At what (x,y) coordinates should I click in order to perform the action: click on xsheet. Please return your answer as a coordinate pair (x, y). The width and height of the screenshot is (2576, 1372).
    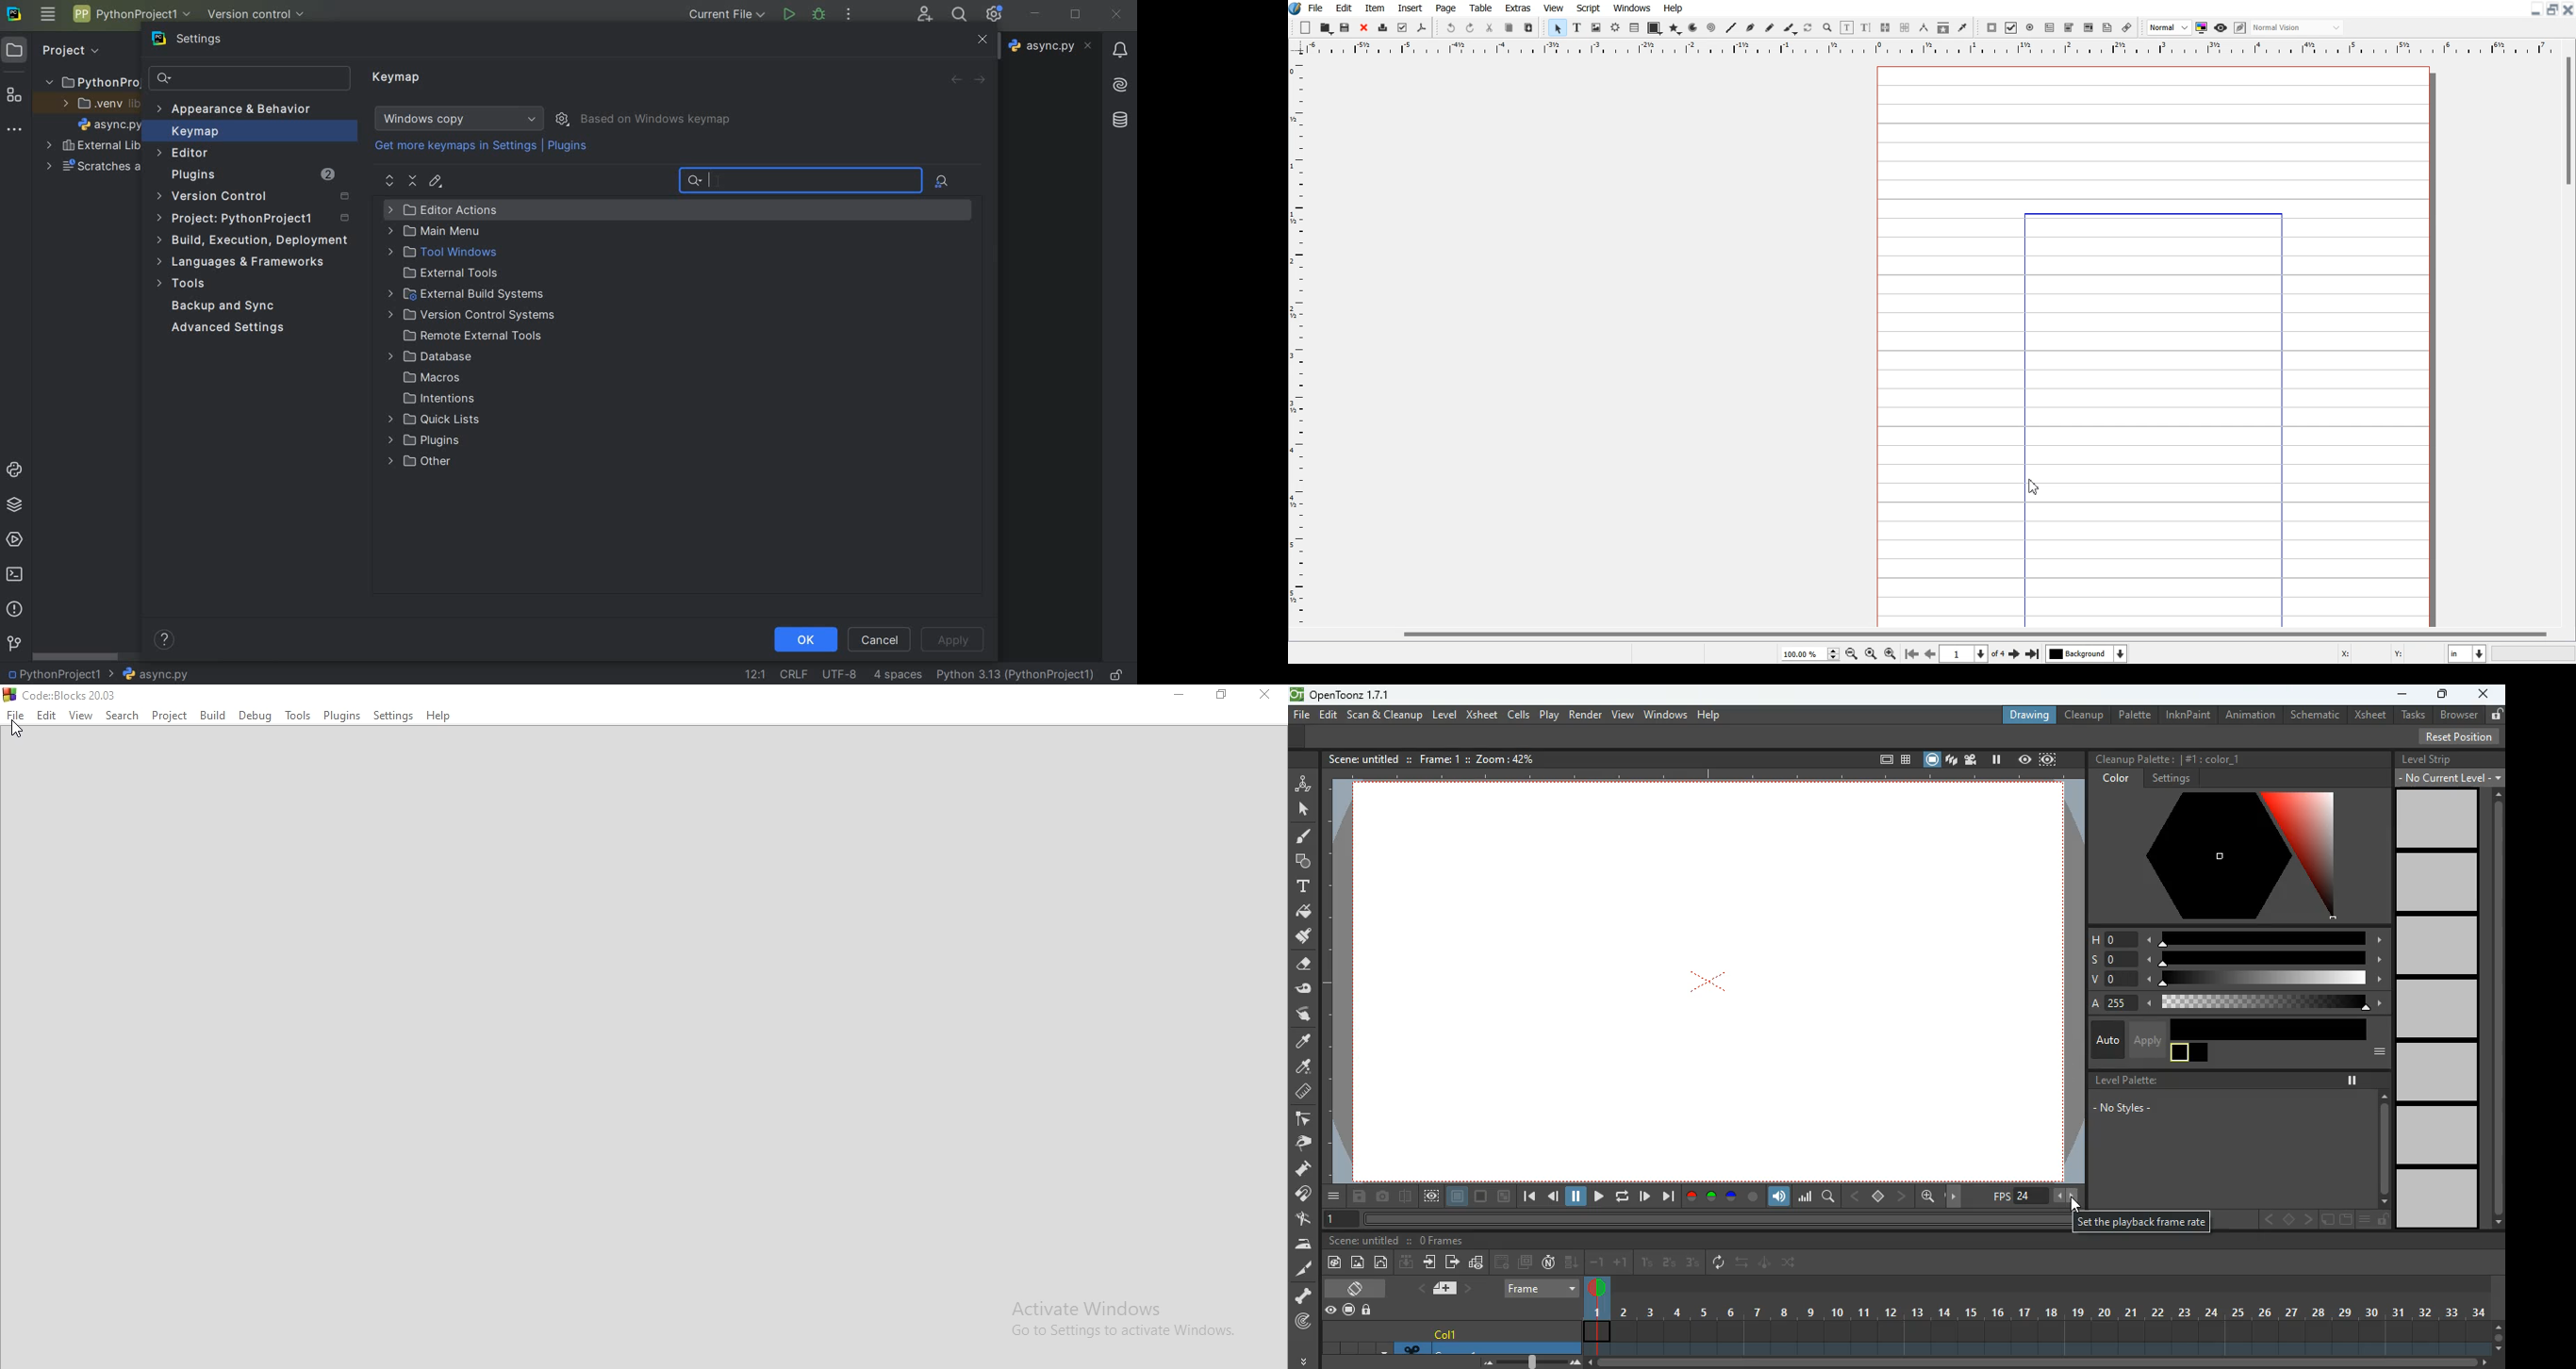
    Looking at the image, I should click on (1481, 716).